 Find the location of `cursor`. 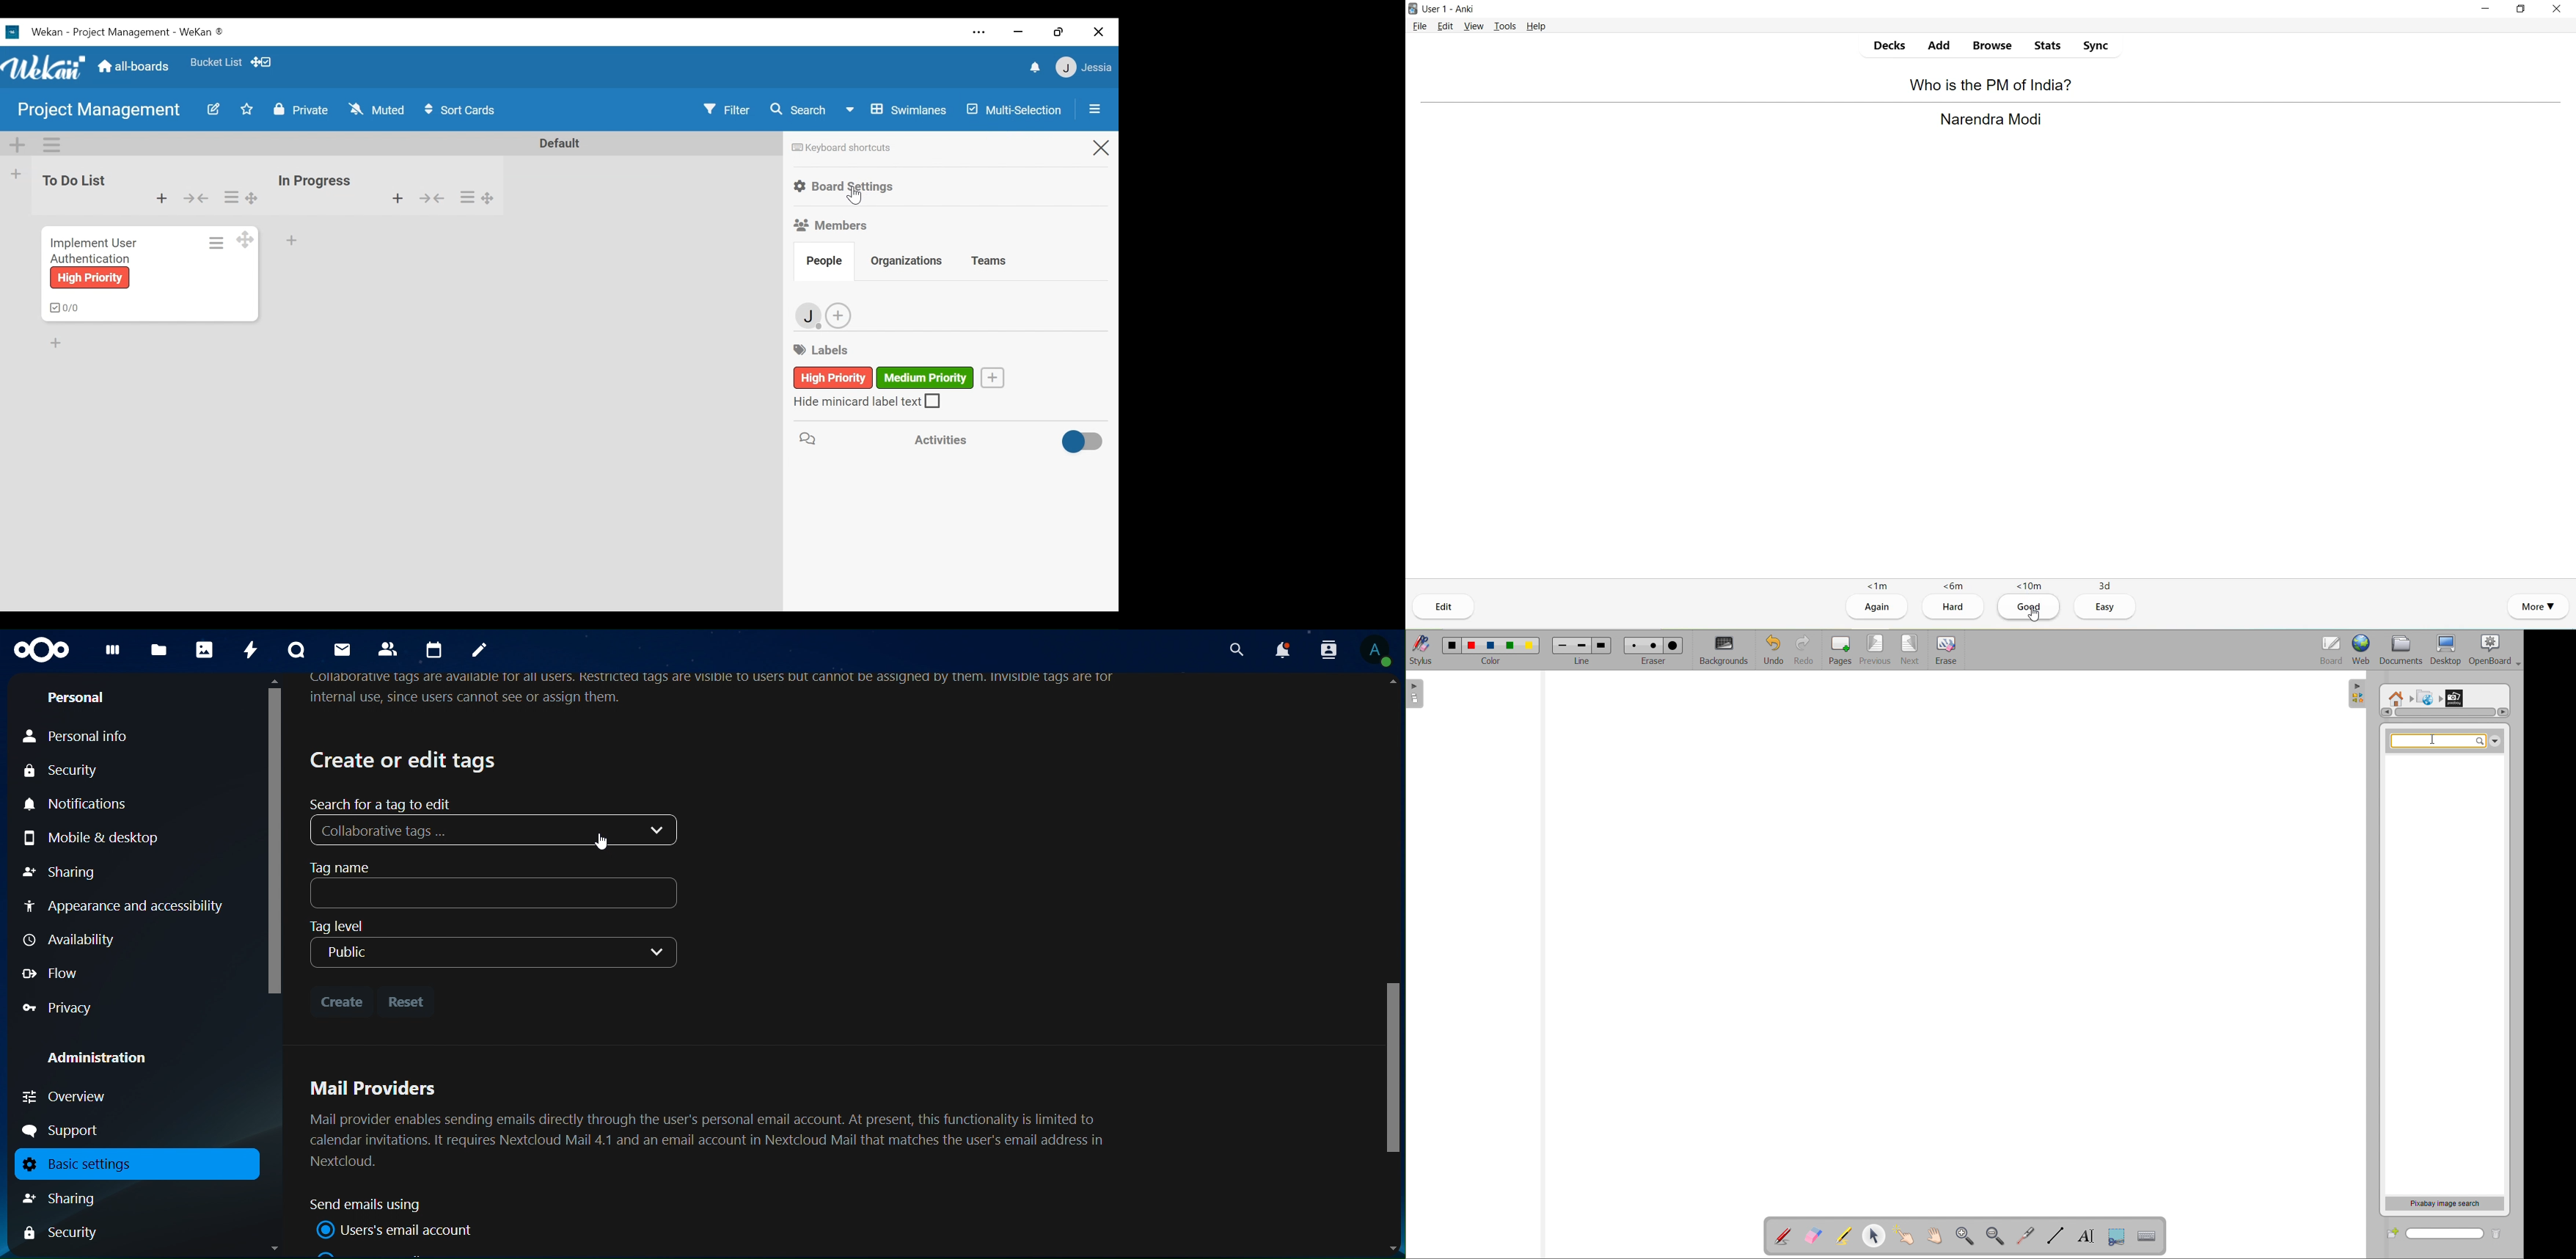

cursor is located at coordinates (2036, 613).